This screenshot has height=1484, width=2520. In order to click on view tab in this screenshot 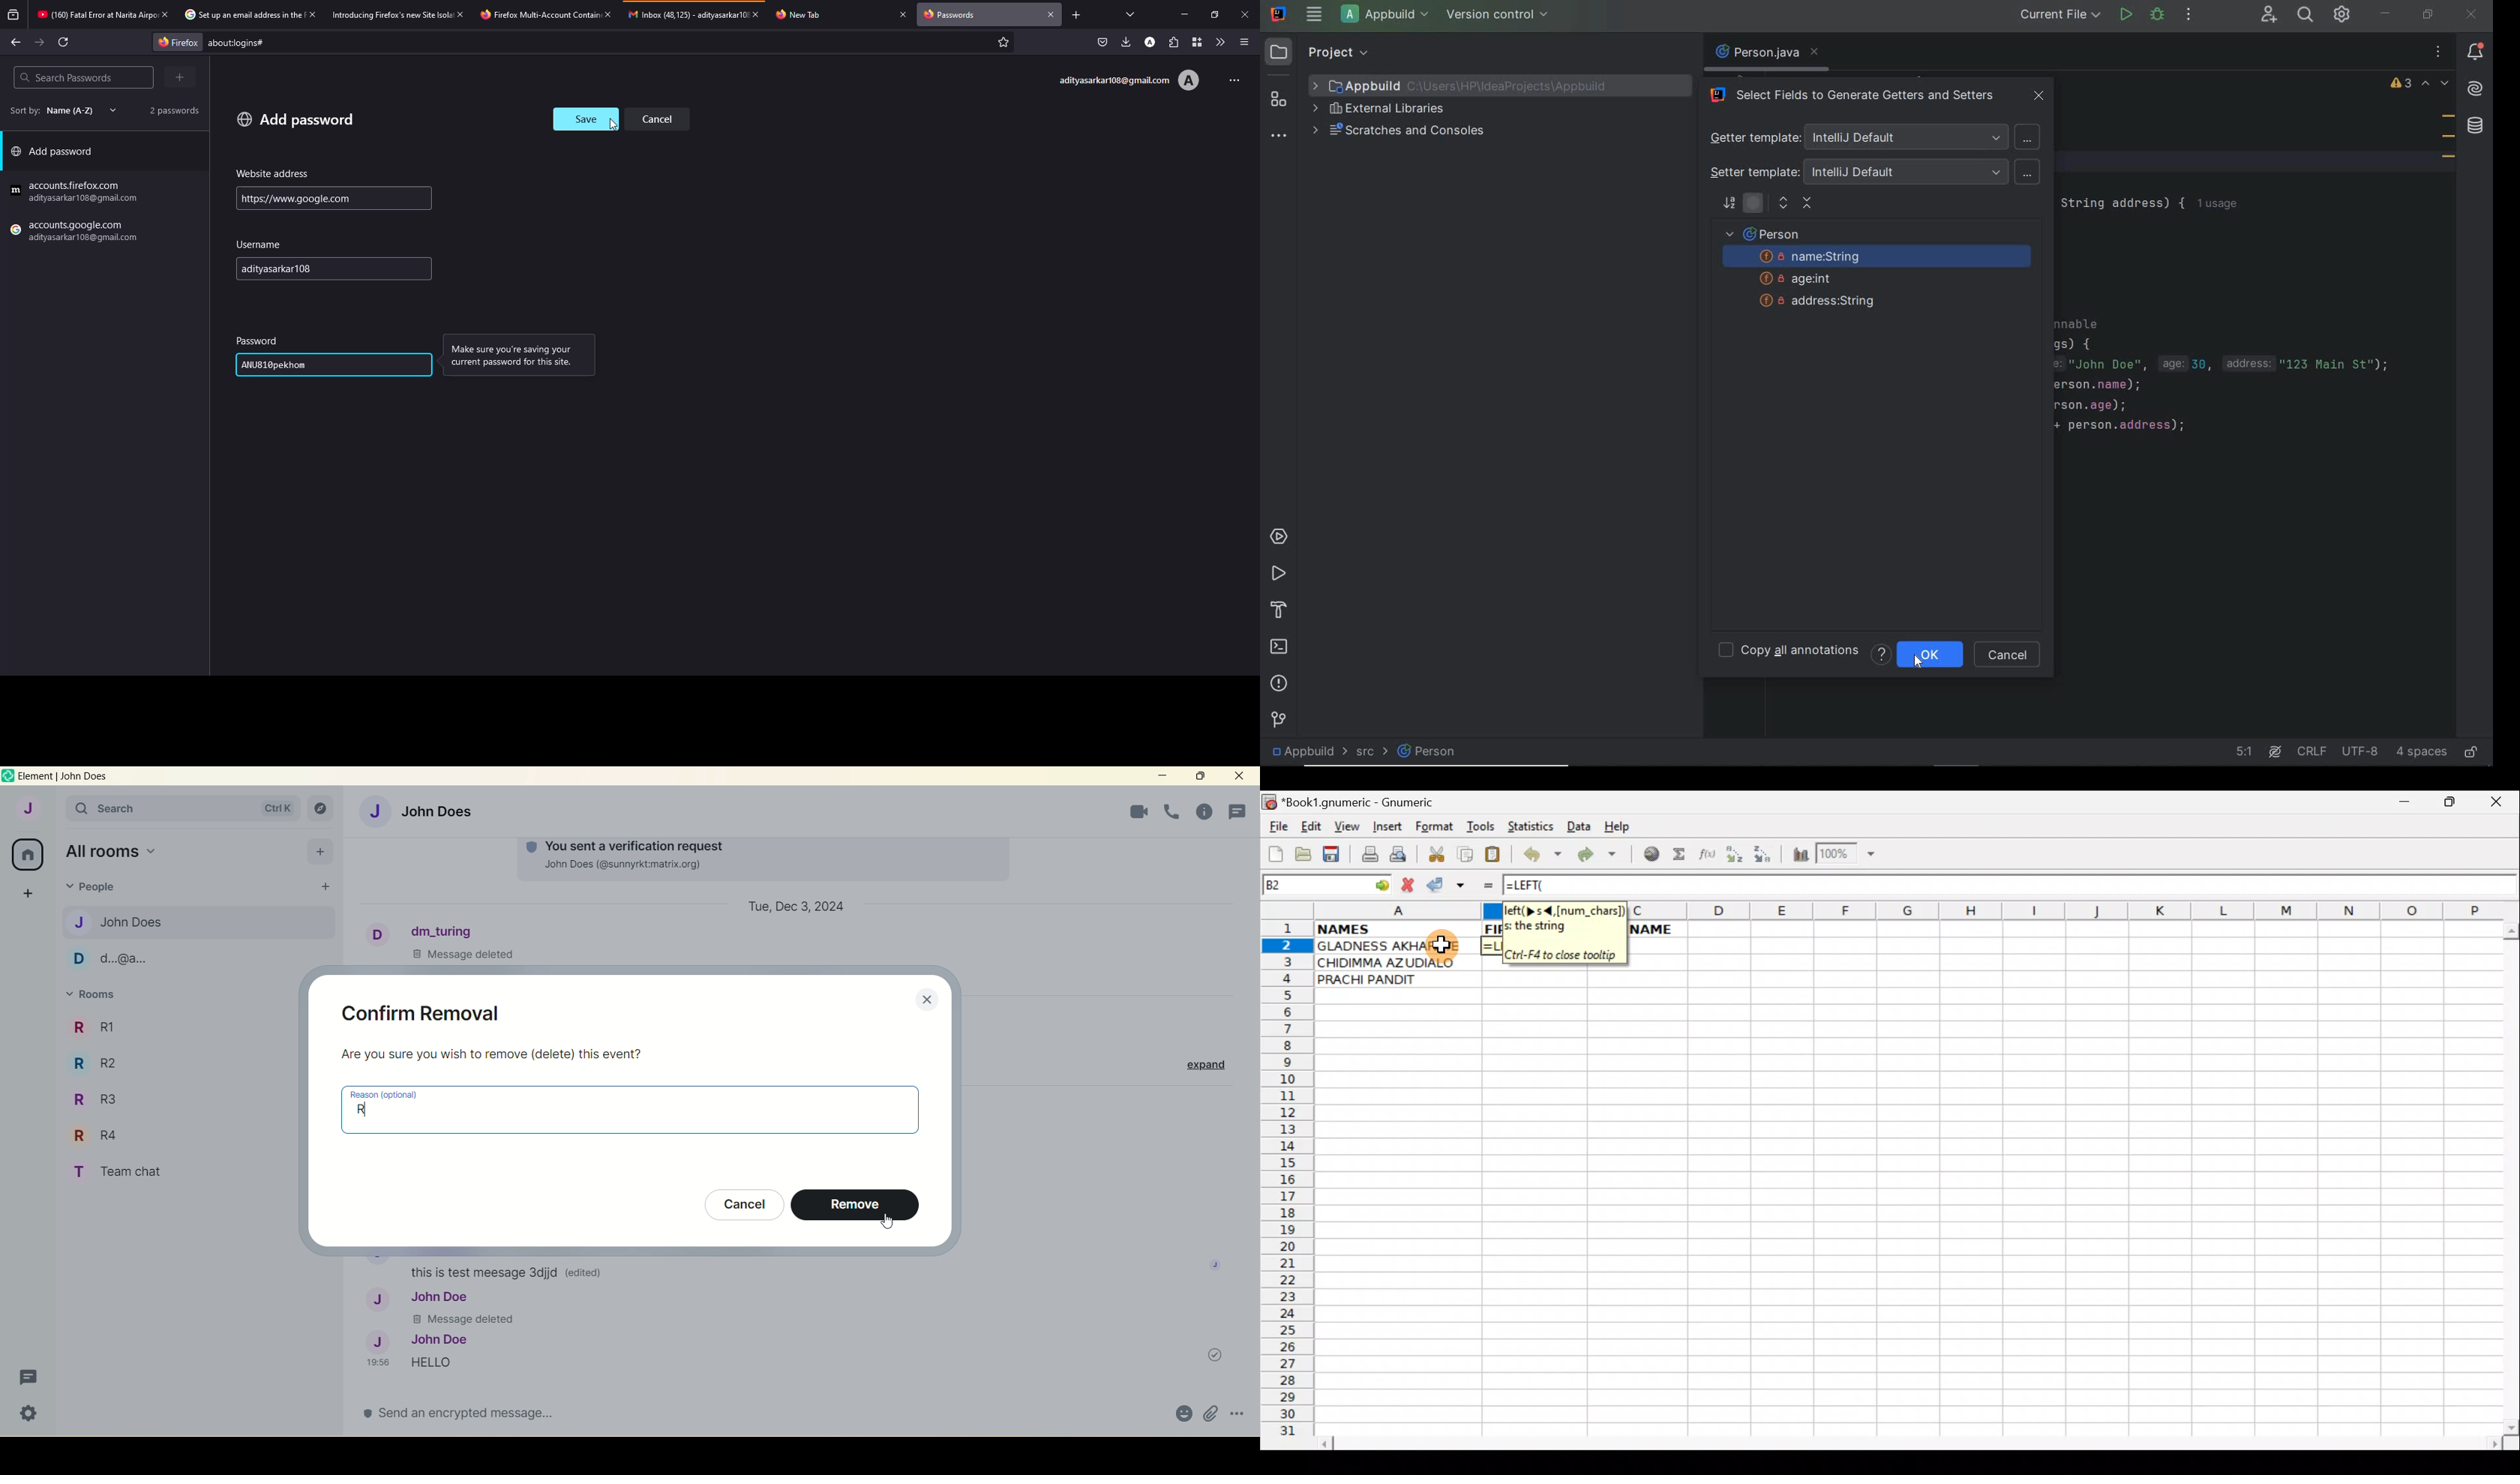, I will do `click(1131, 14)`.